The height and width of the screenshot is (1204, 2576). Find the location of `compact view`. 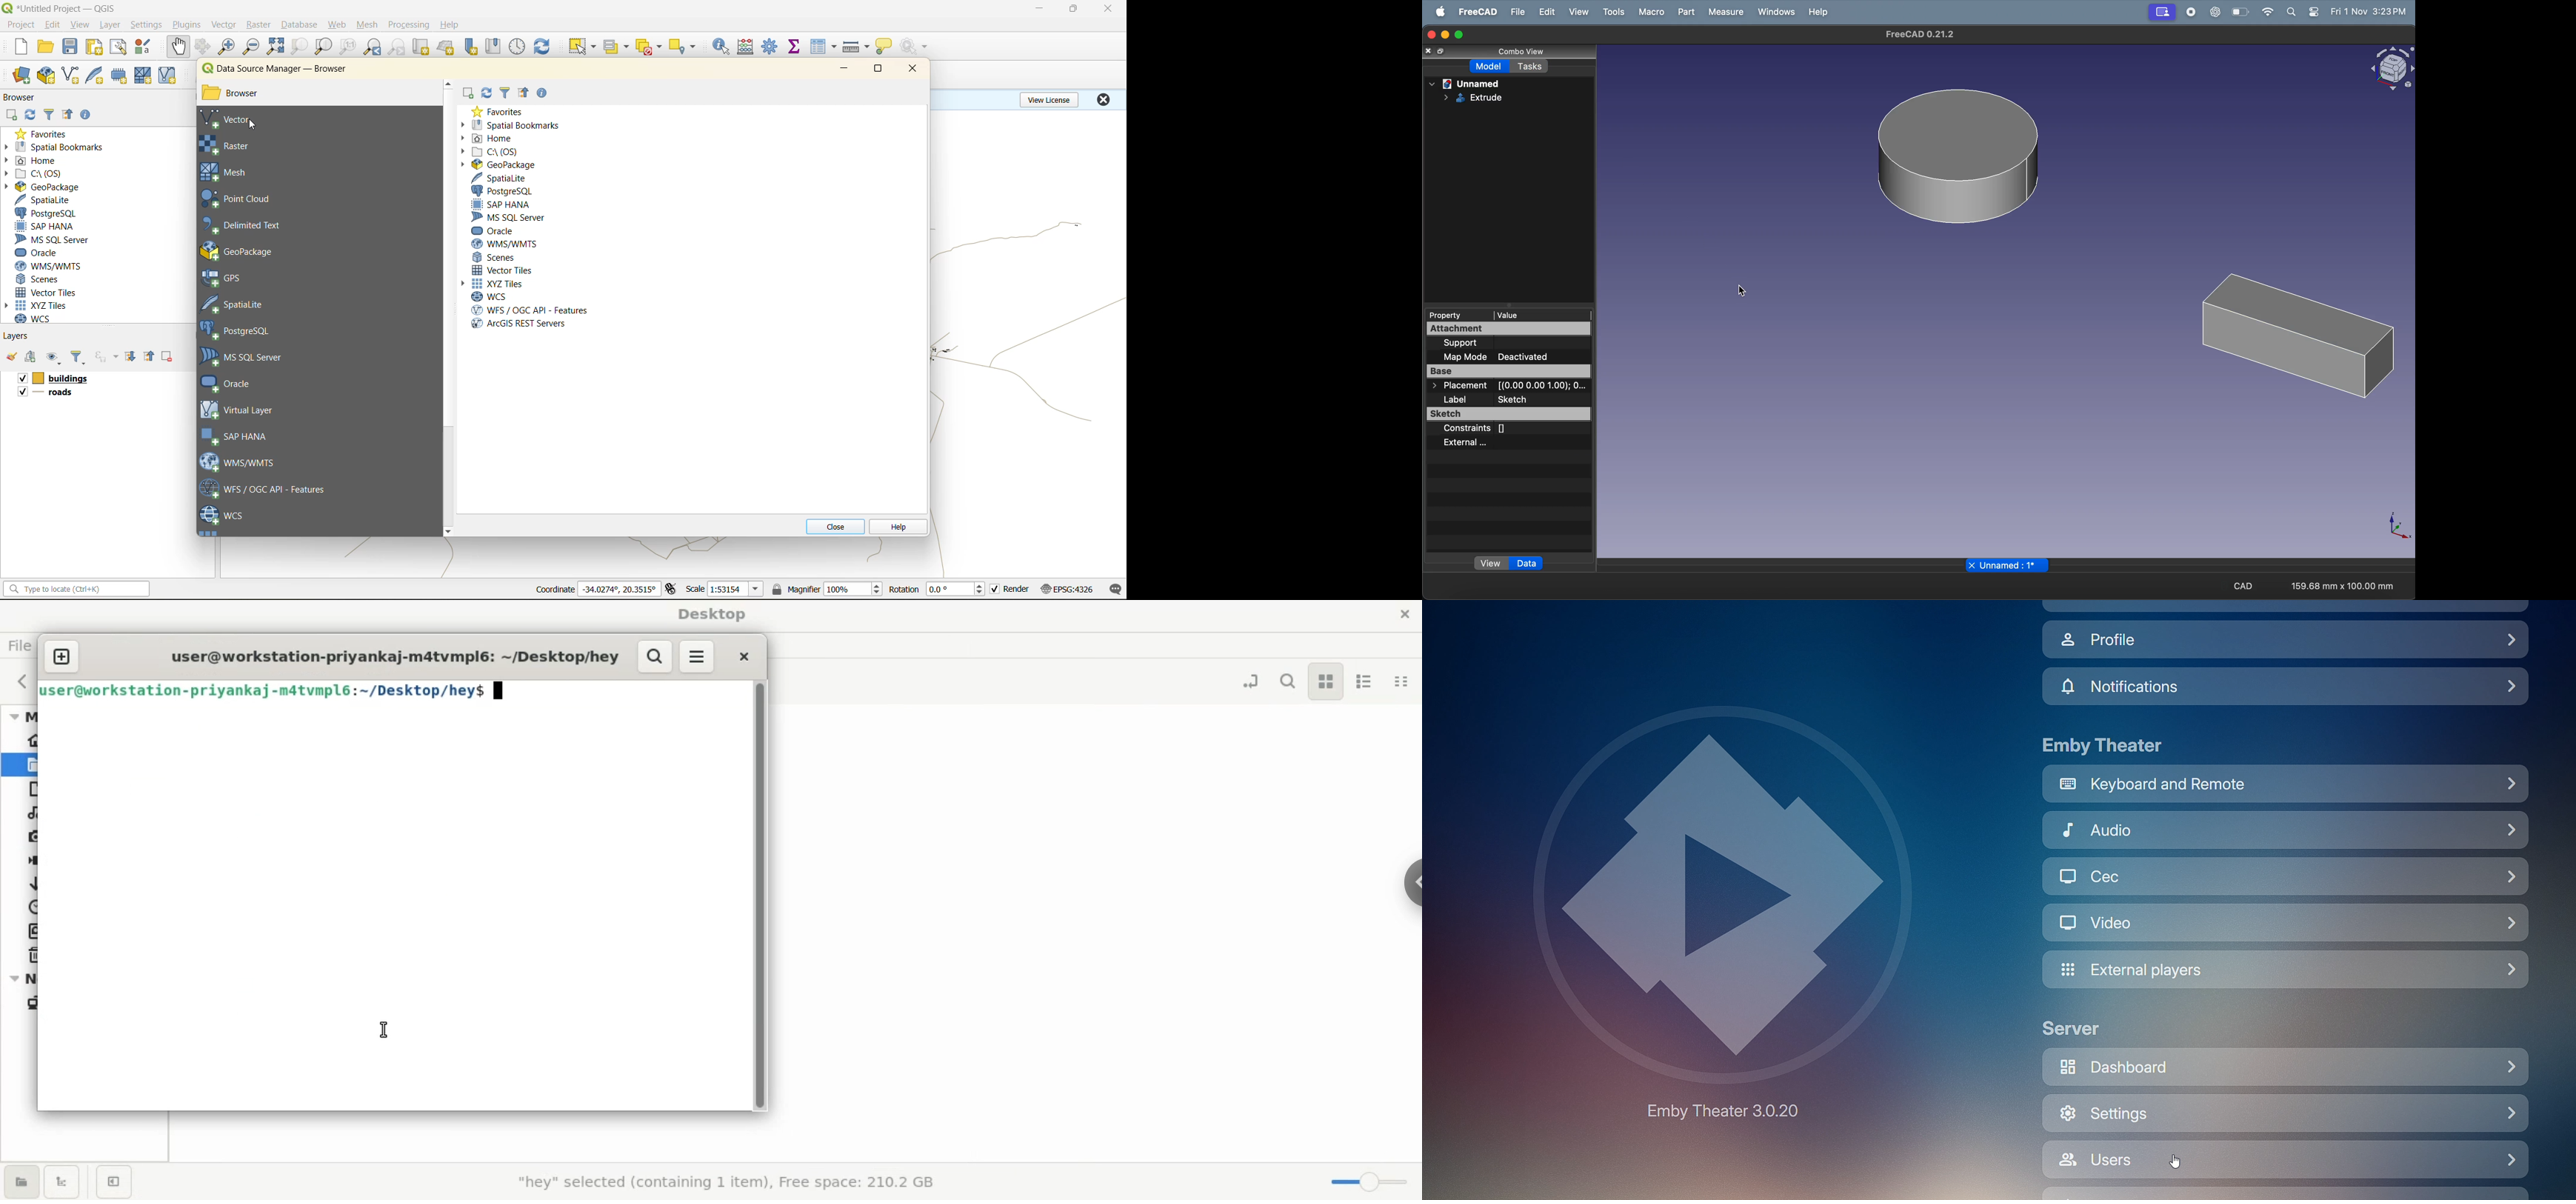

compact view is located at coordinates (1401, 679).